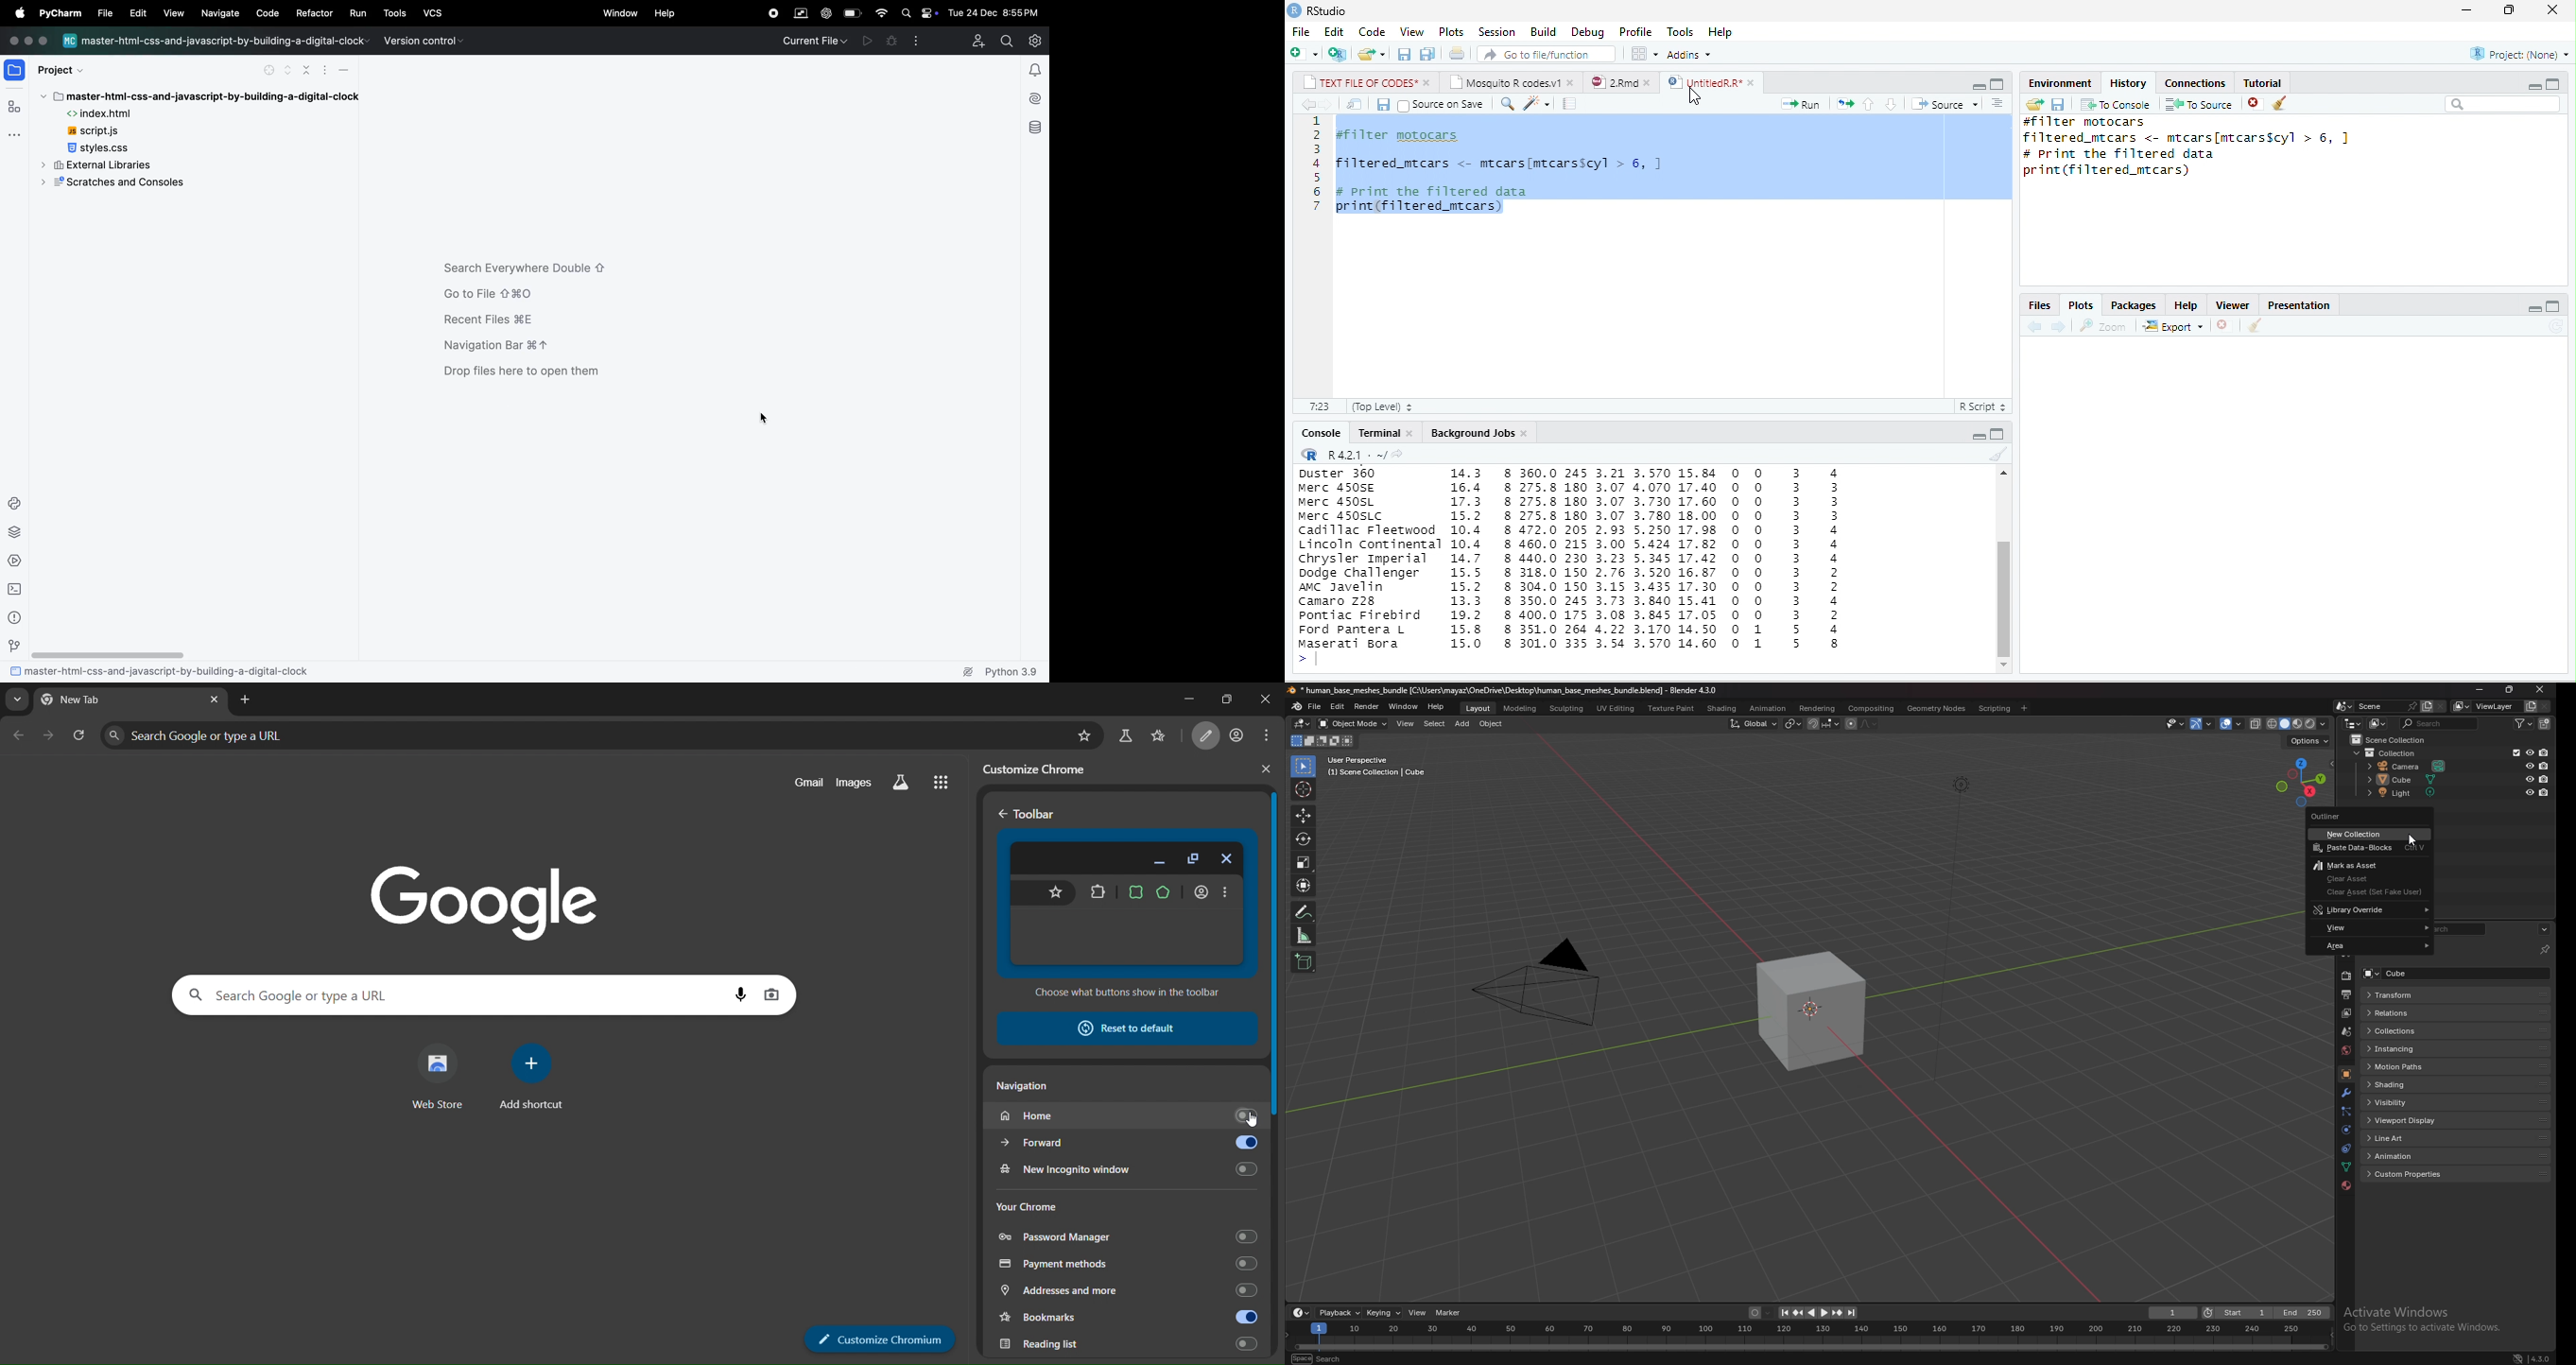 This screenshot has height=1372, width=2576. What do you see at coordinates (2035, 326) in the screenshot?
I see `back` at bounding box center [2035, 326].